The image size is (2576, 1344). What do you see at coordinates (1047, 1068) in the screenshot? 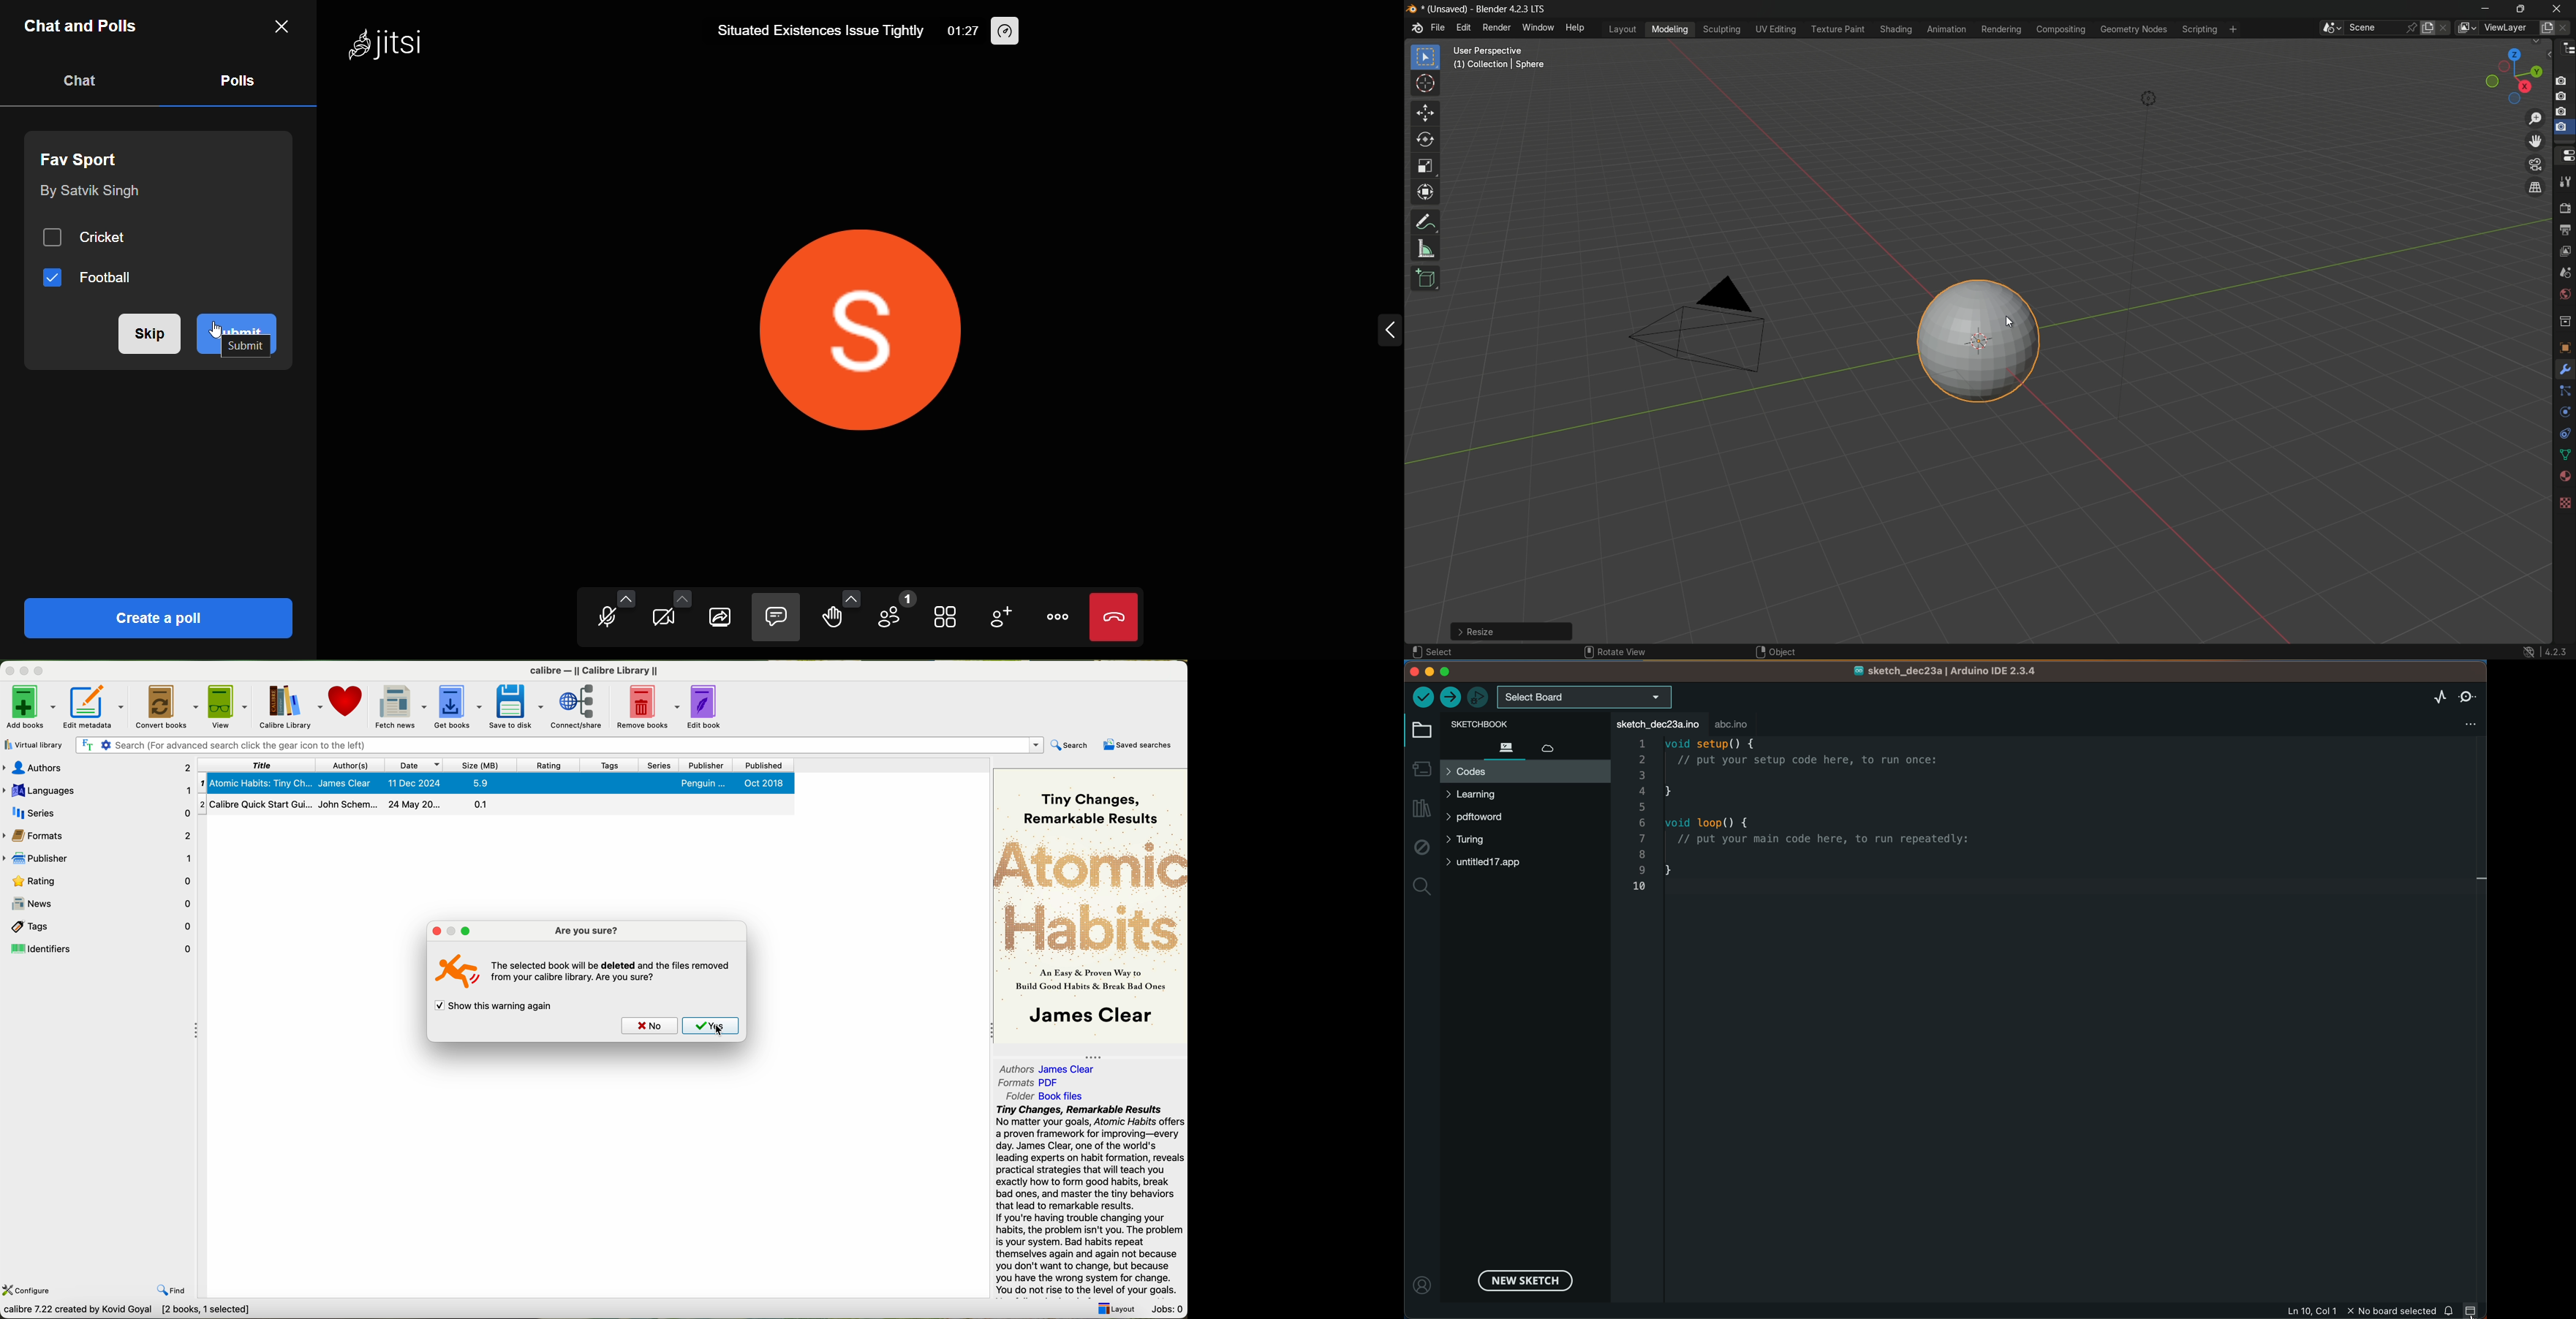
I see `authors` at bounding box center [1047, 1068].